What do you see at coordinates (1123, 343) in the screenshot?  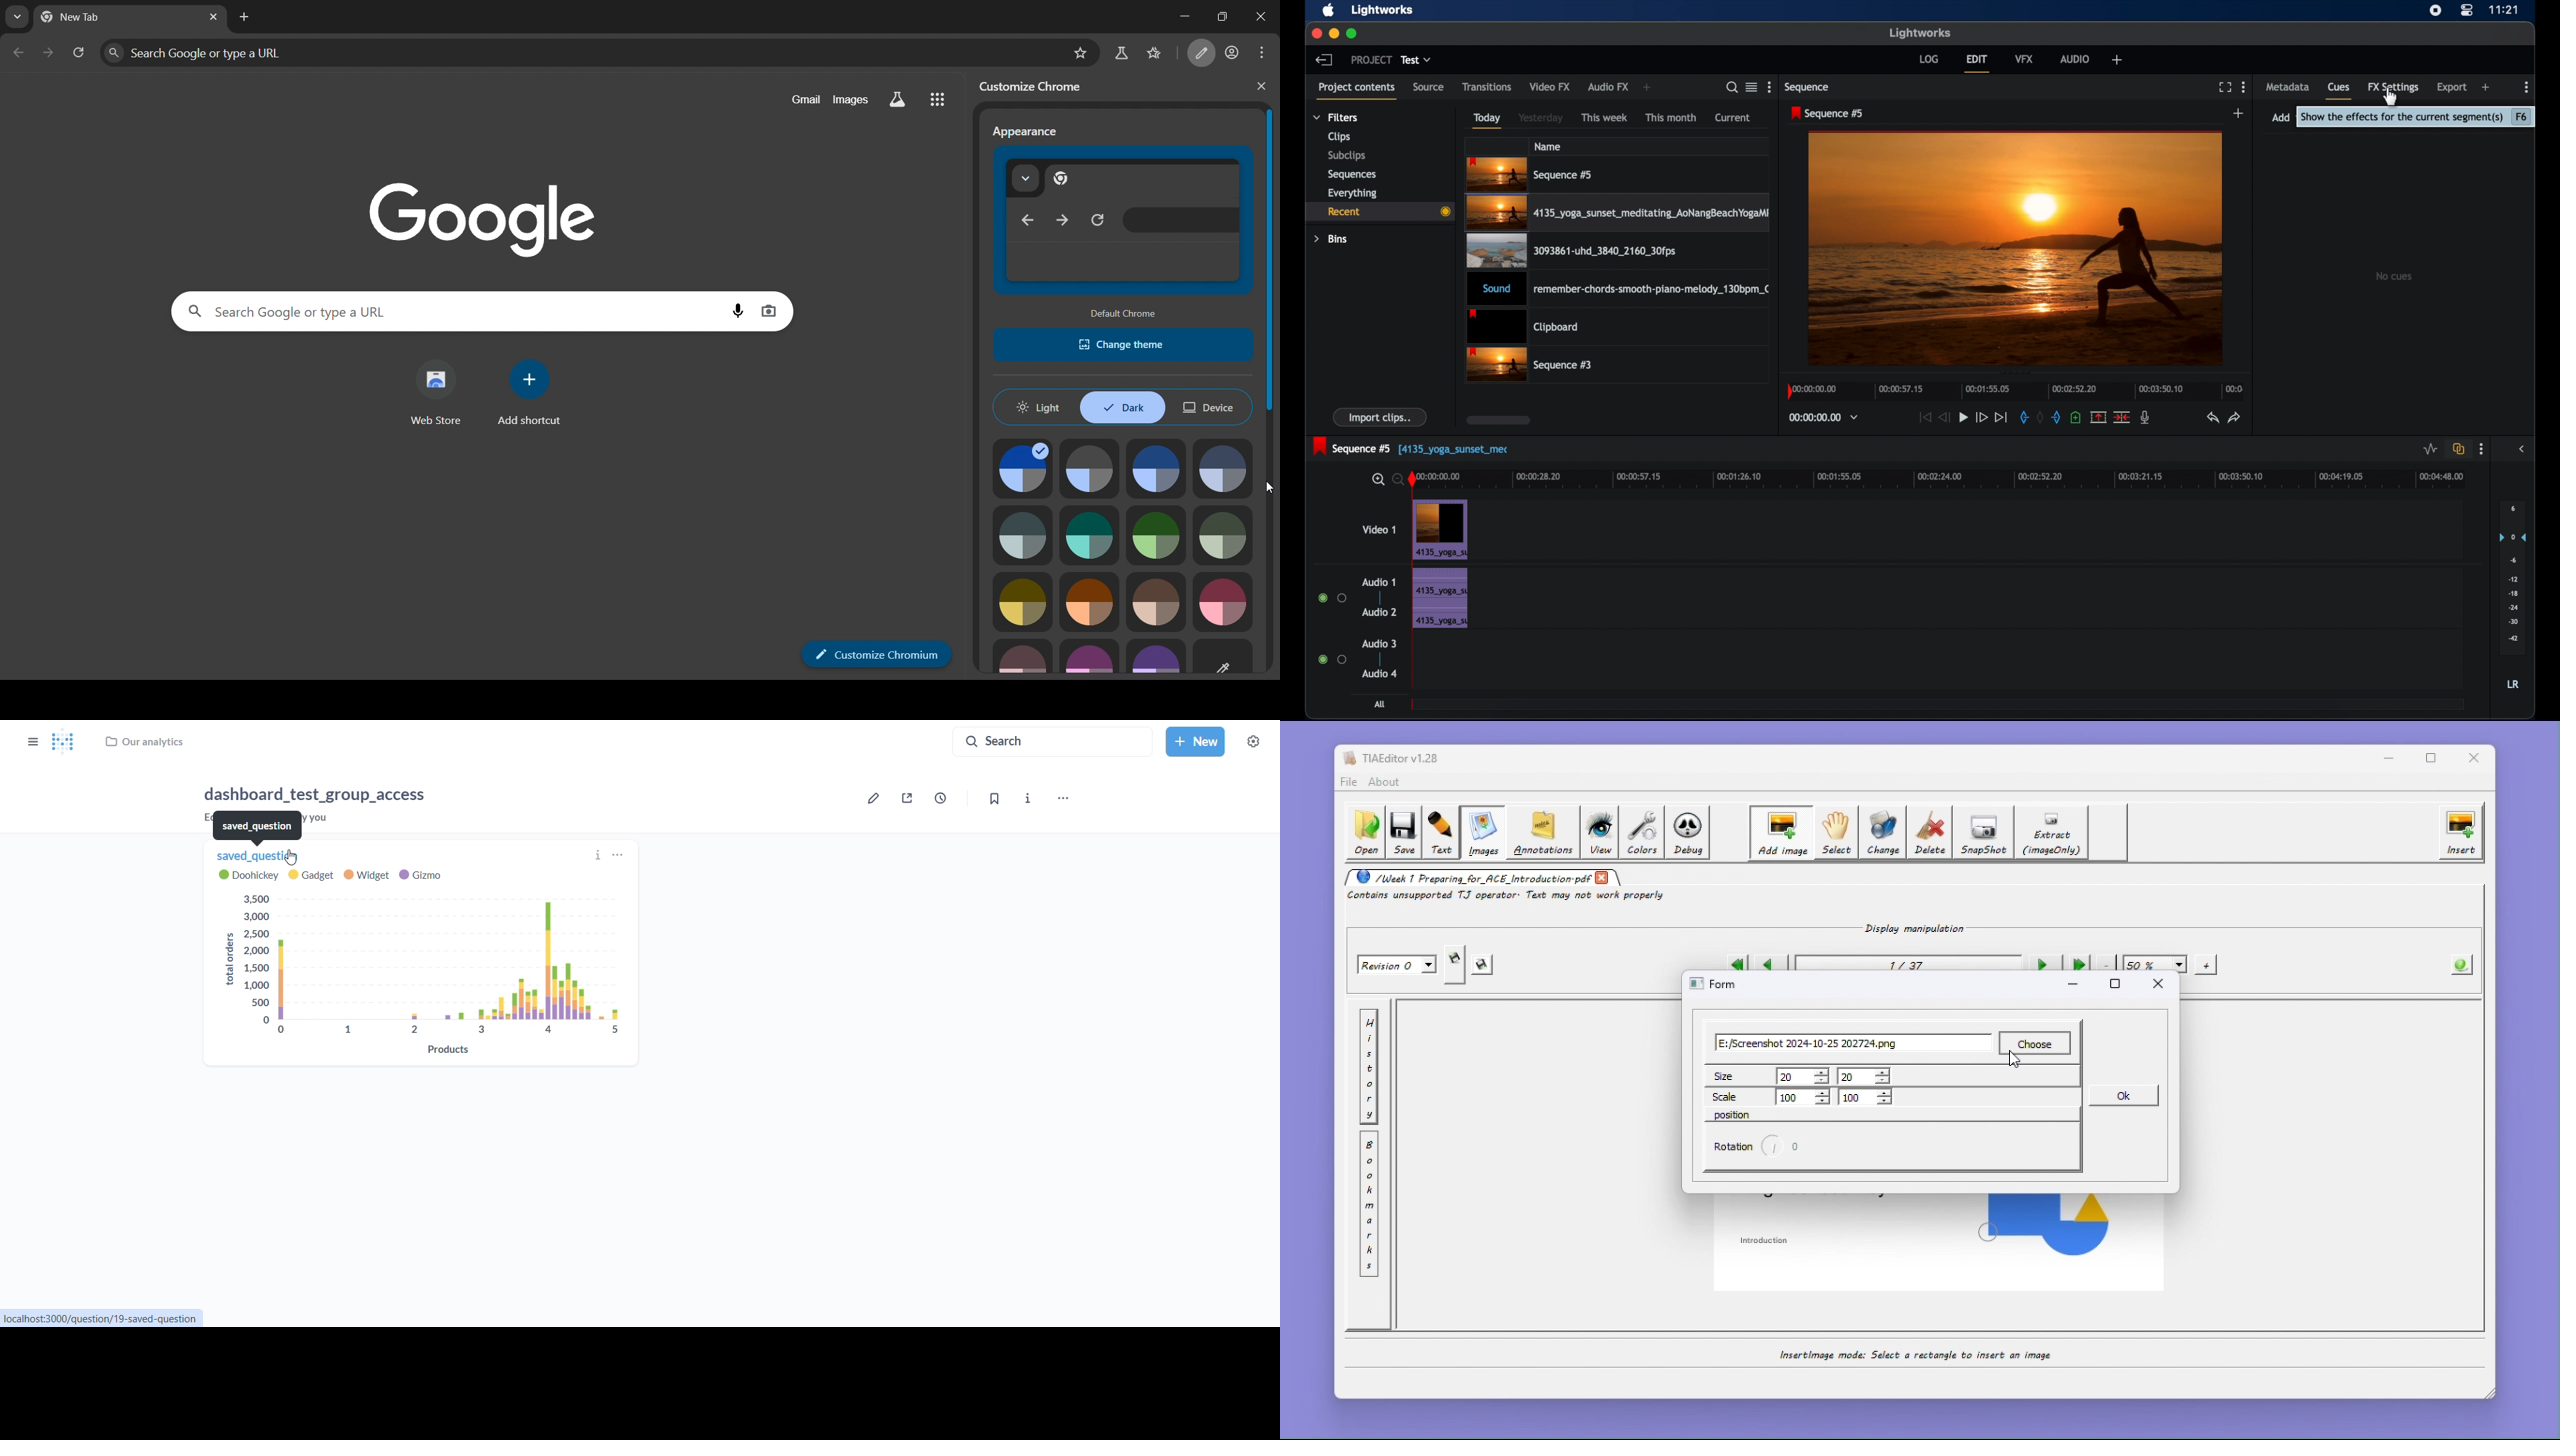 I see `change theme` at bounding box center [1123, 343].